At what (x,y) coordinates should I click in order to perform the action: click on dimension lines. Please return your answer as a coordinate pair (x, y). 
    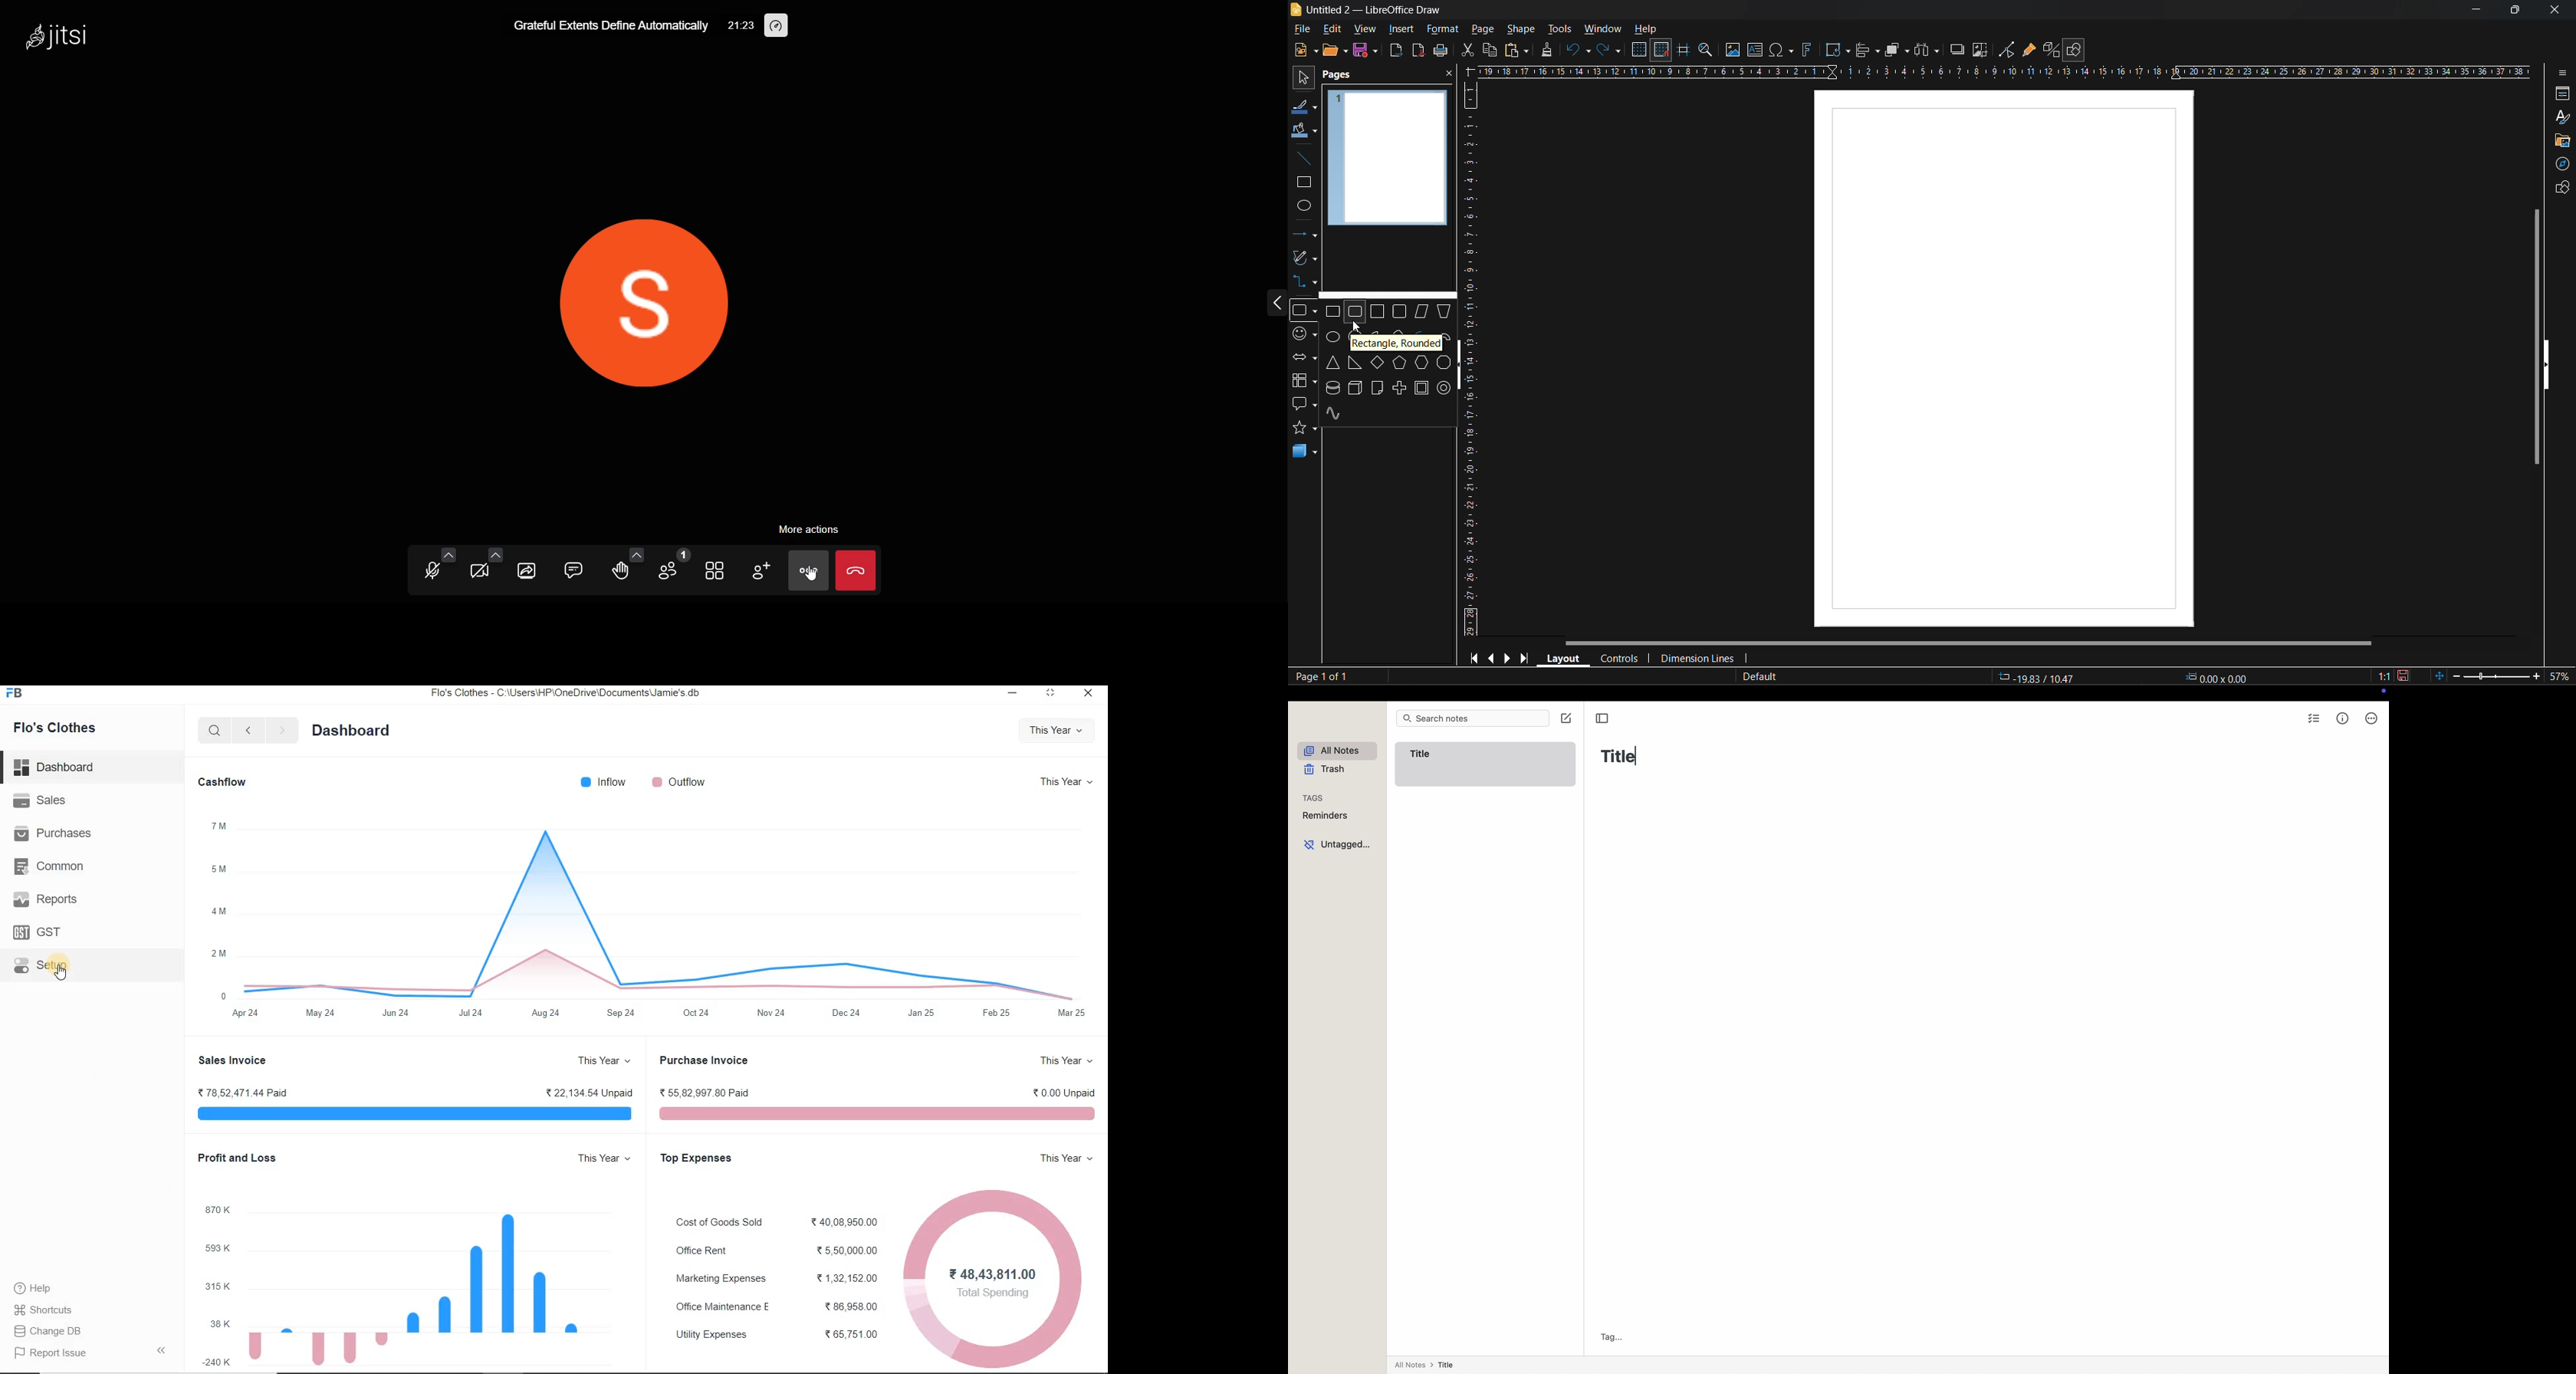
    Looking at the image, I should click on (1697, 659).